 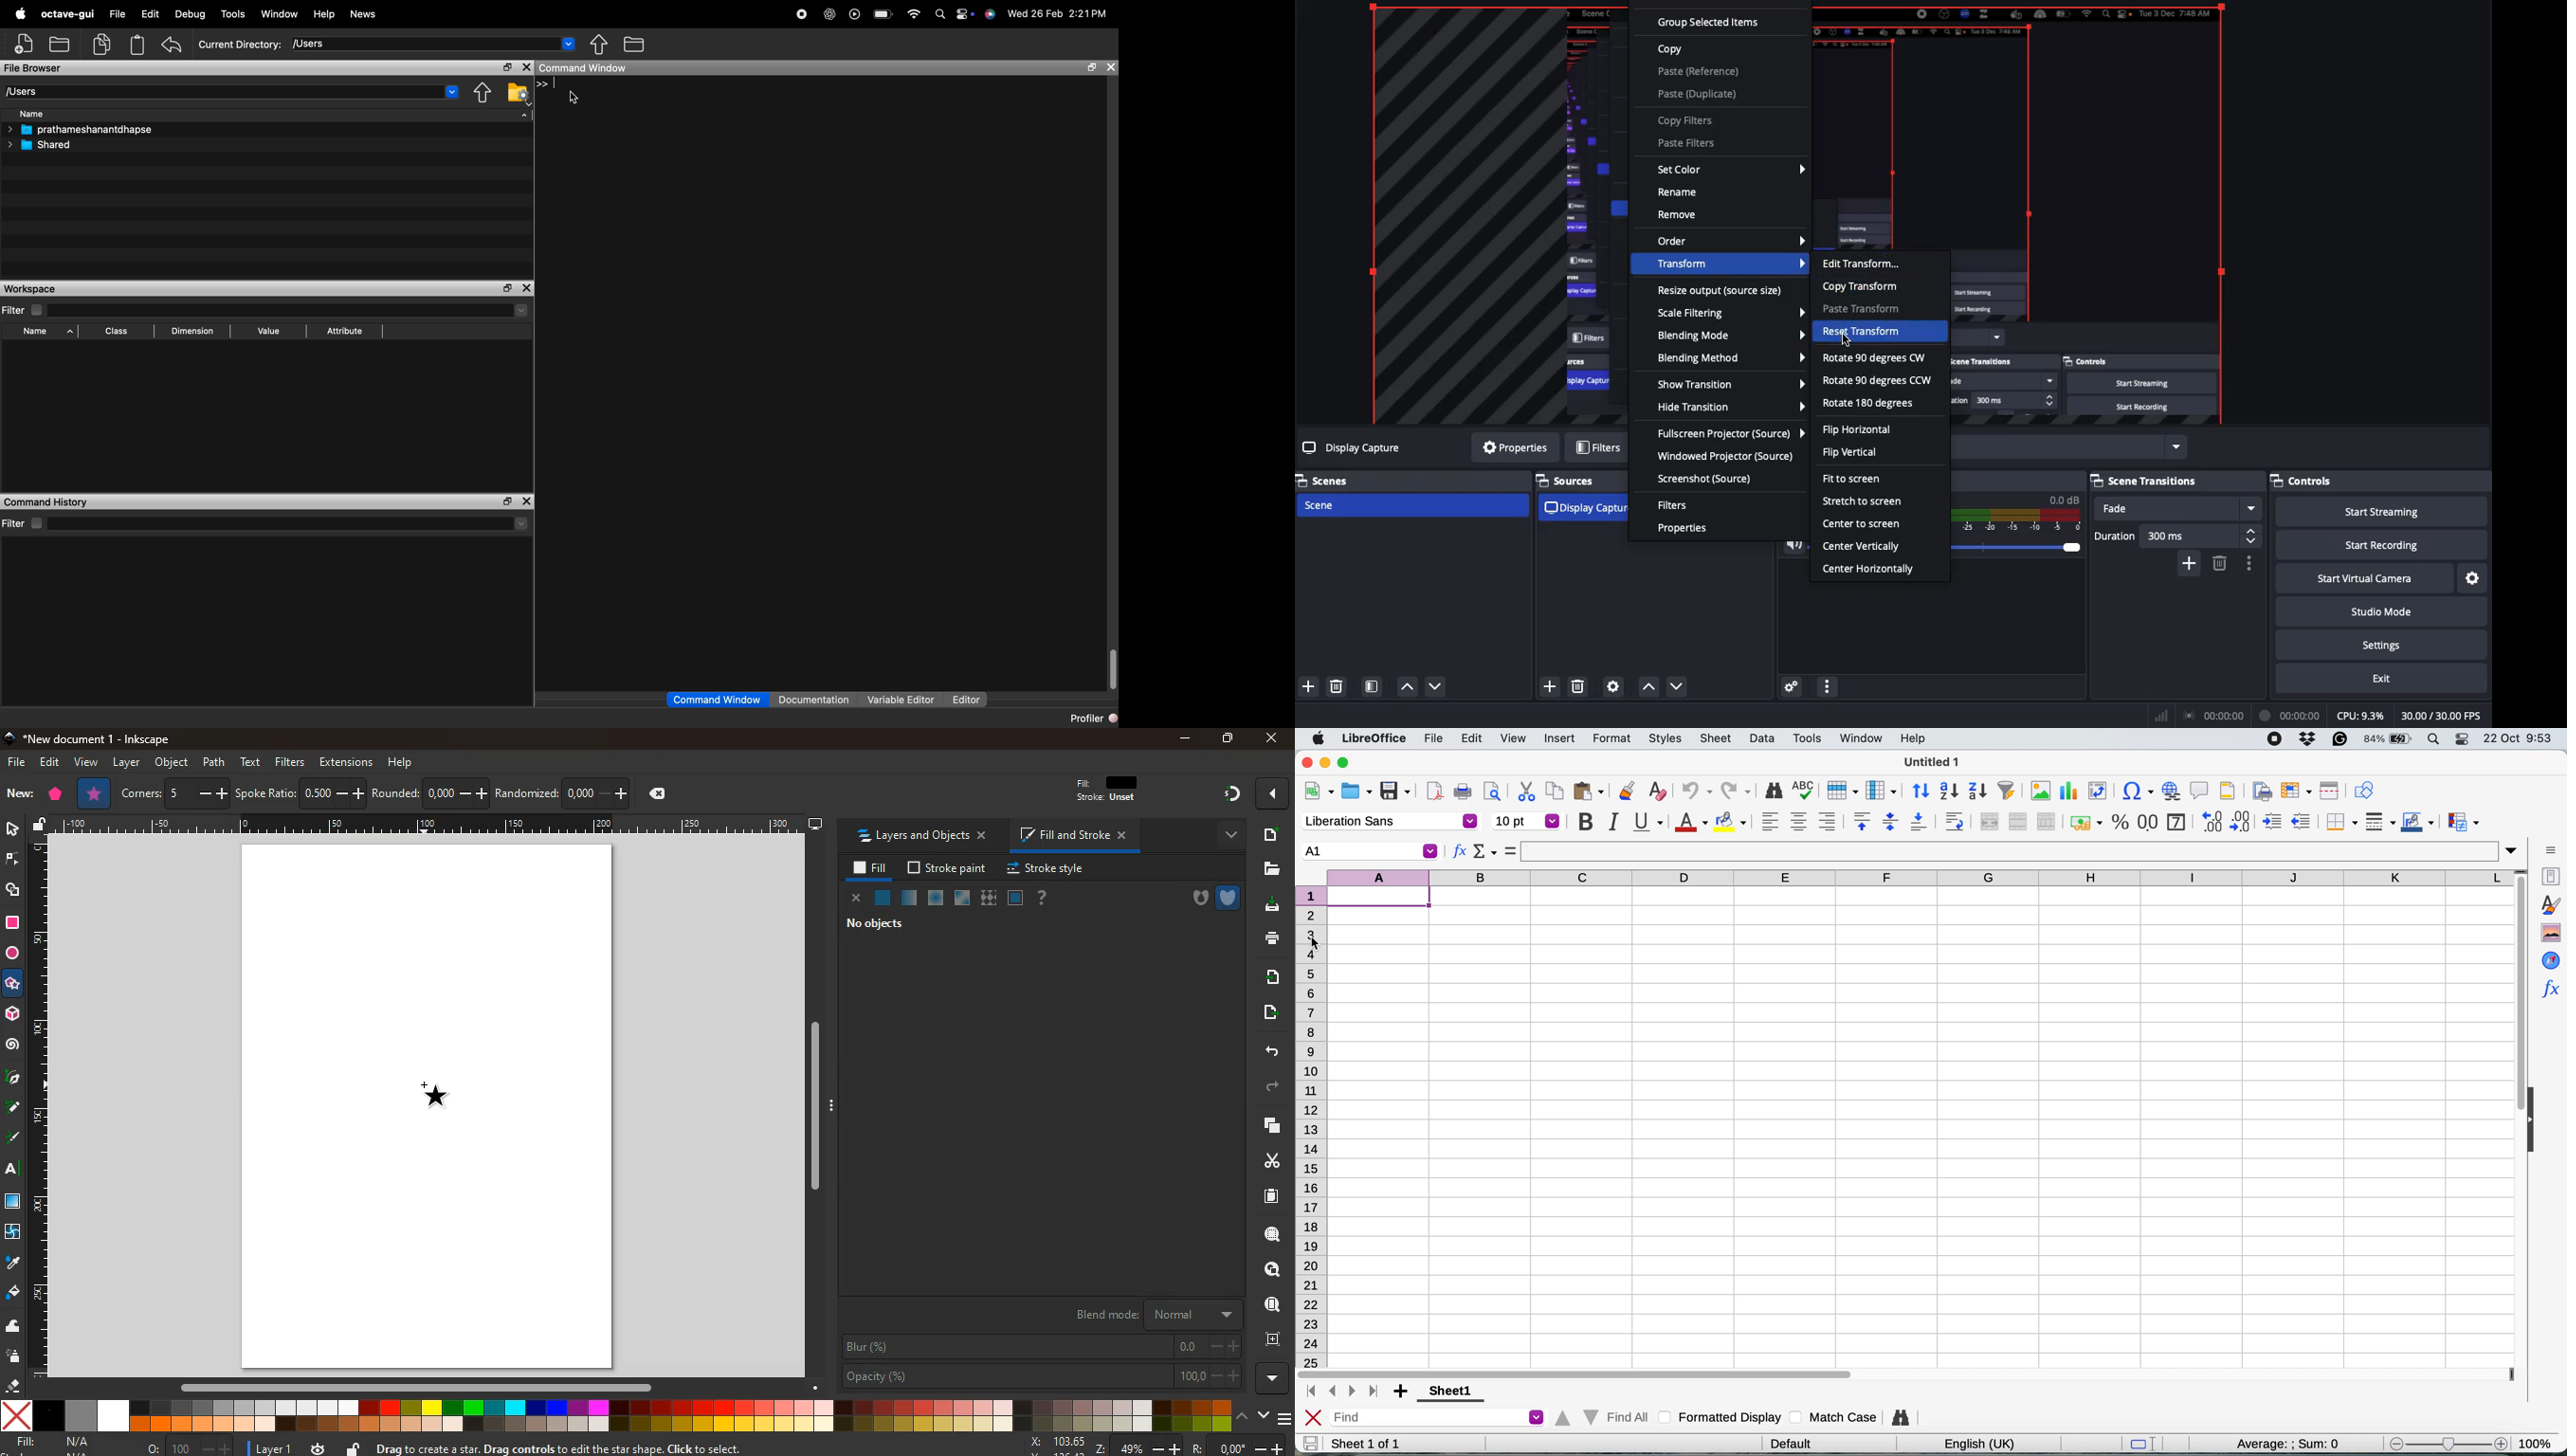 What do you see at coordinates (1681, 192) in the screenshot?
I see `Rename` at bounding box center [1681, 192].